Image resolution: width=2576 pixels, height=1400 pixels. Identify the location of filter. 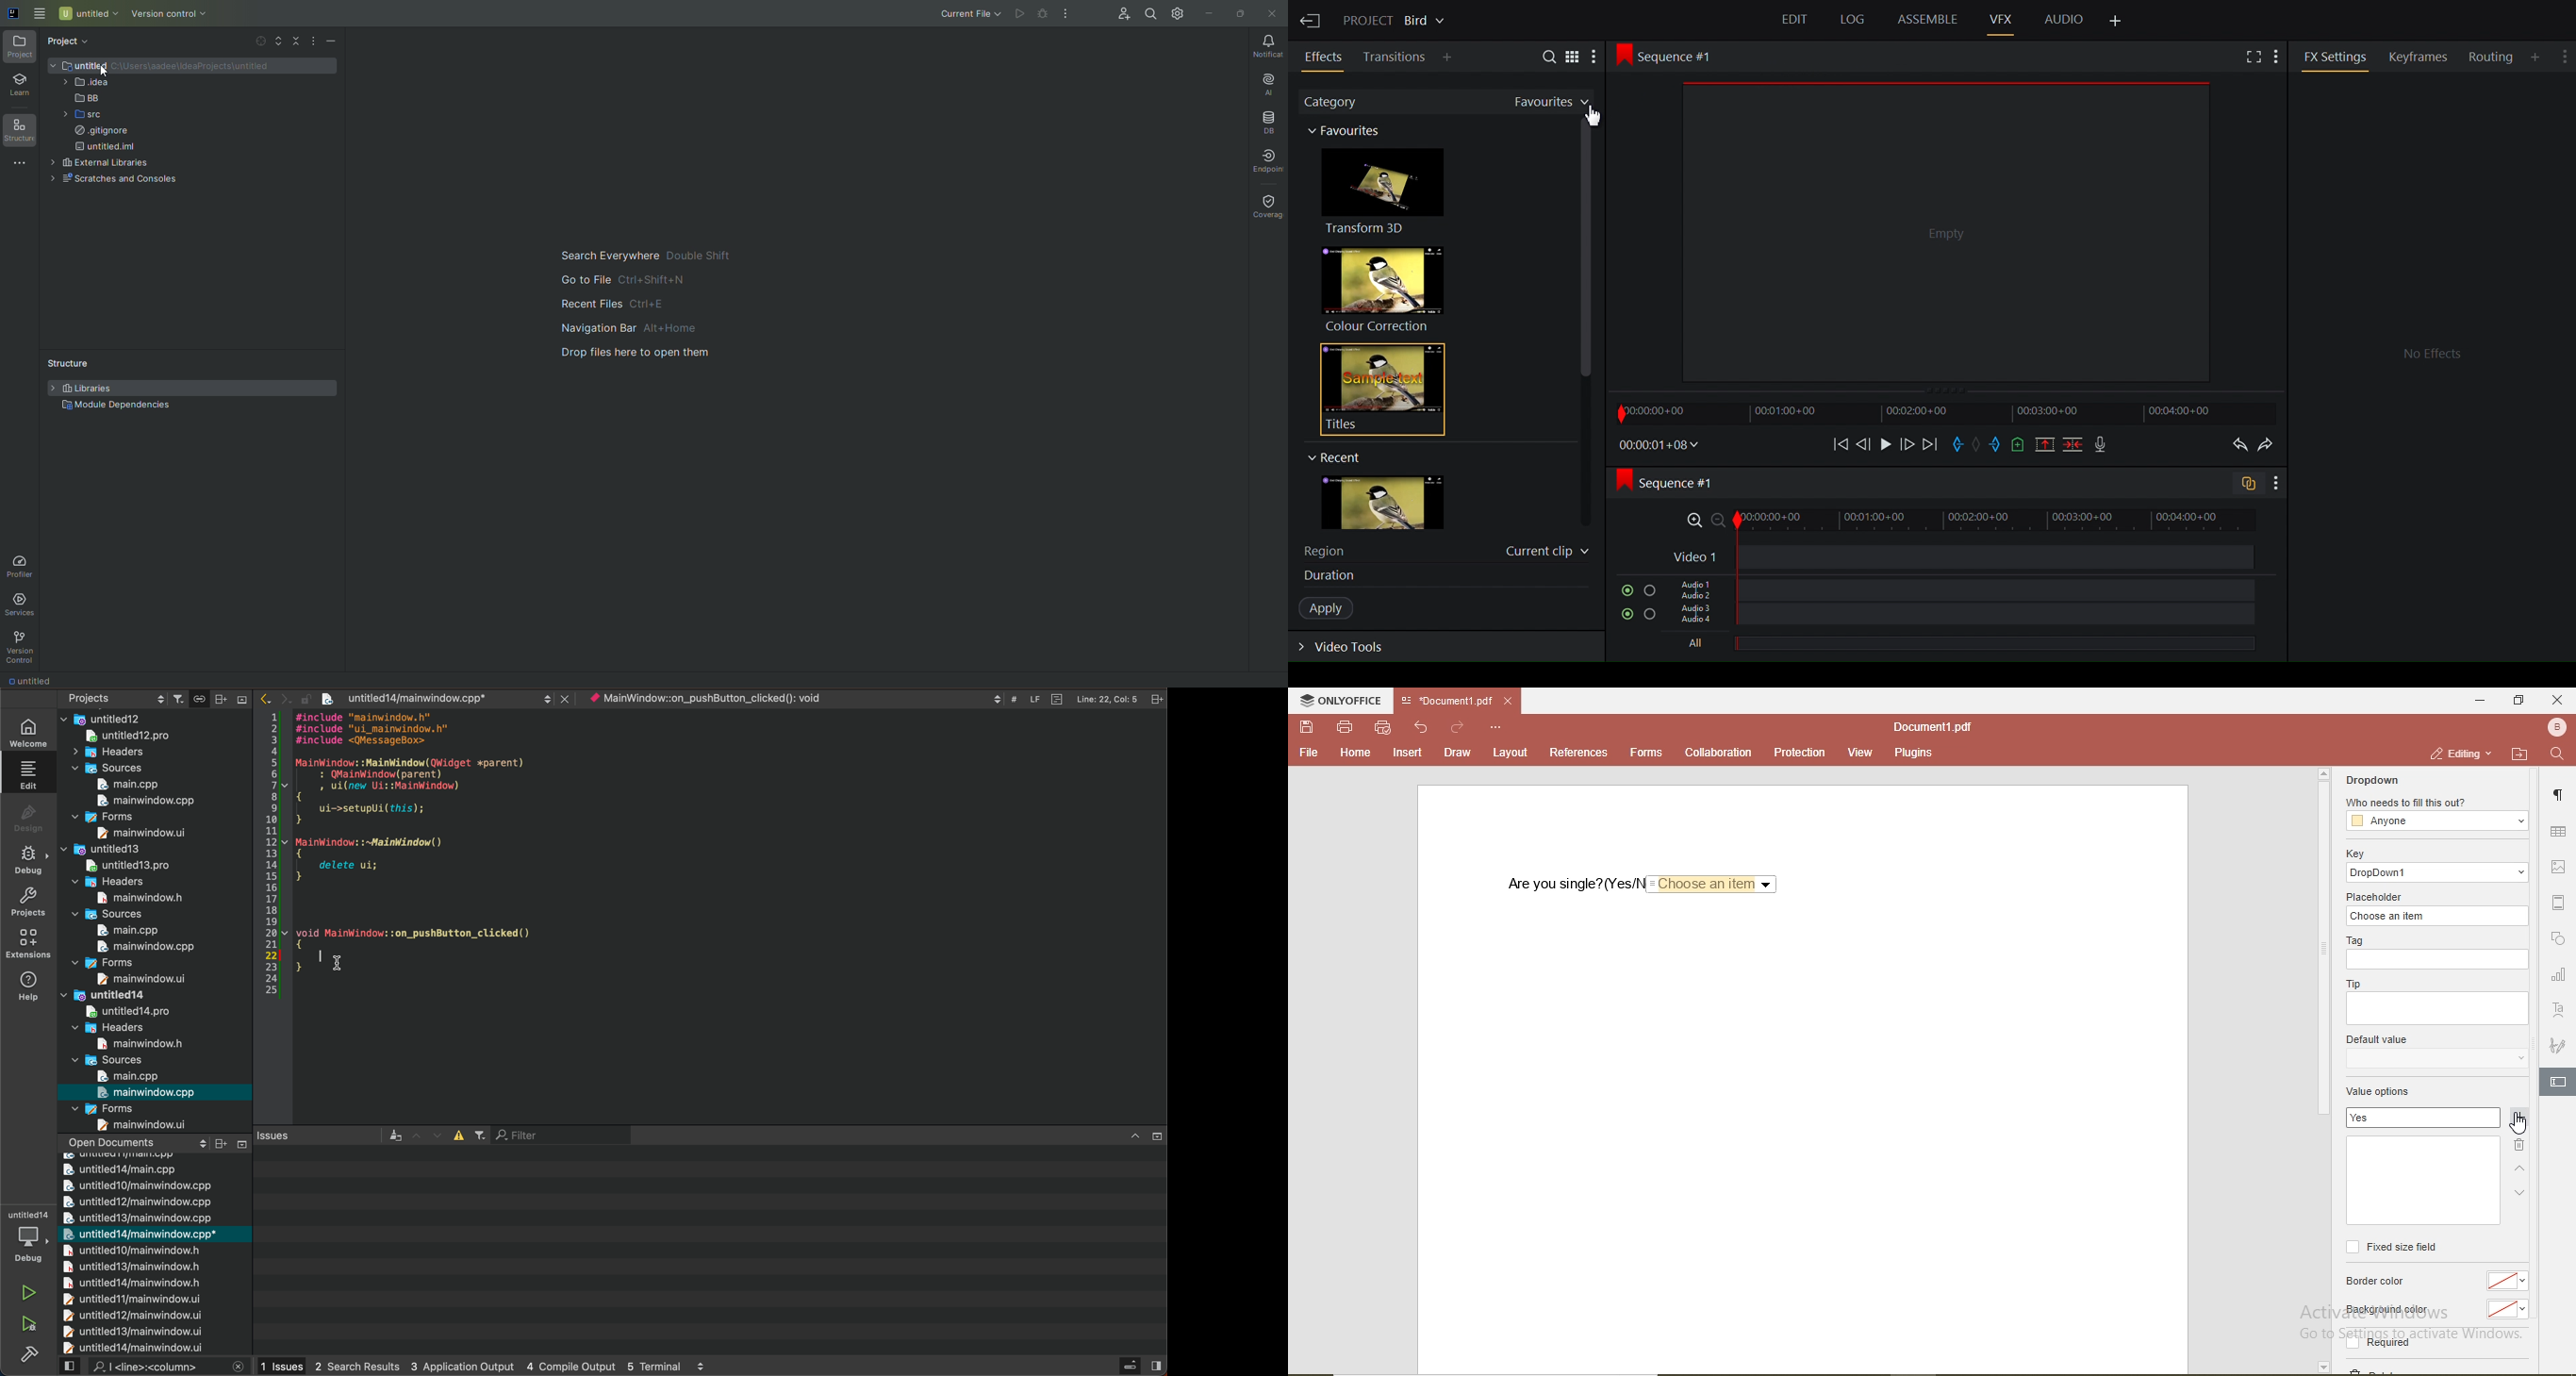
(560, 1134).